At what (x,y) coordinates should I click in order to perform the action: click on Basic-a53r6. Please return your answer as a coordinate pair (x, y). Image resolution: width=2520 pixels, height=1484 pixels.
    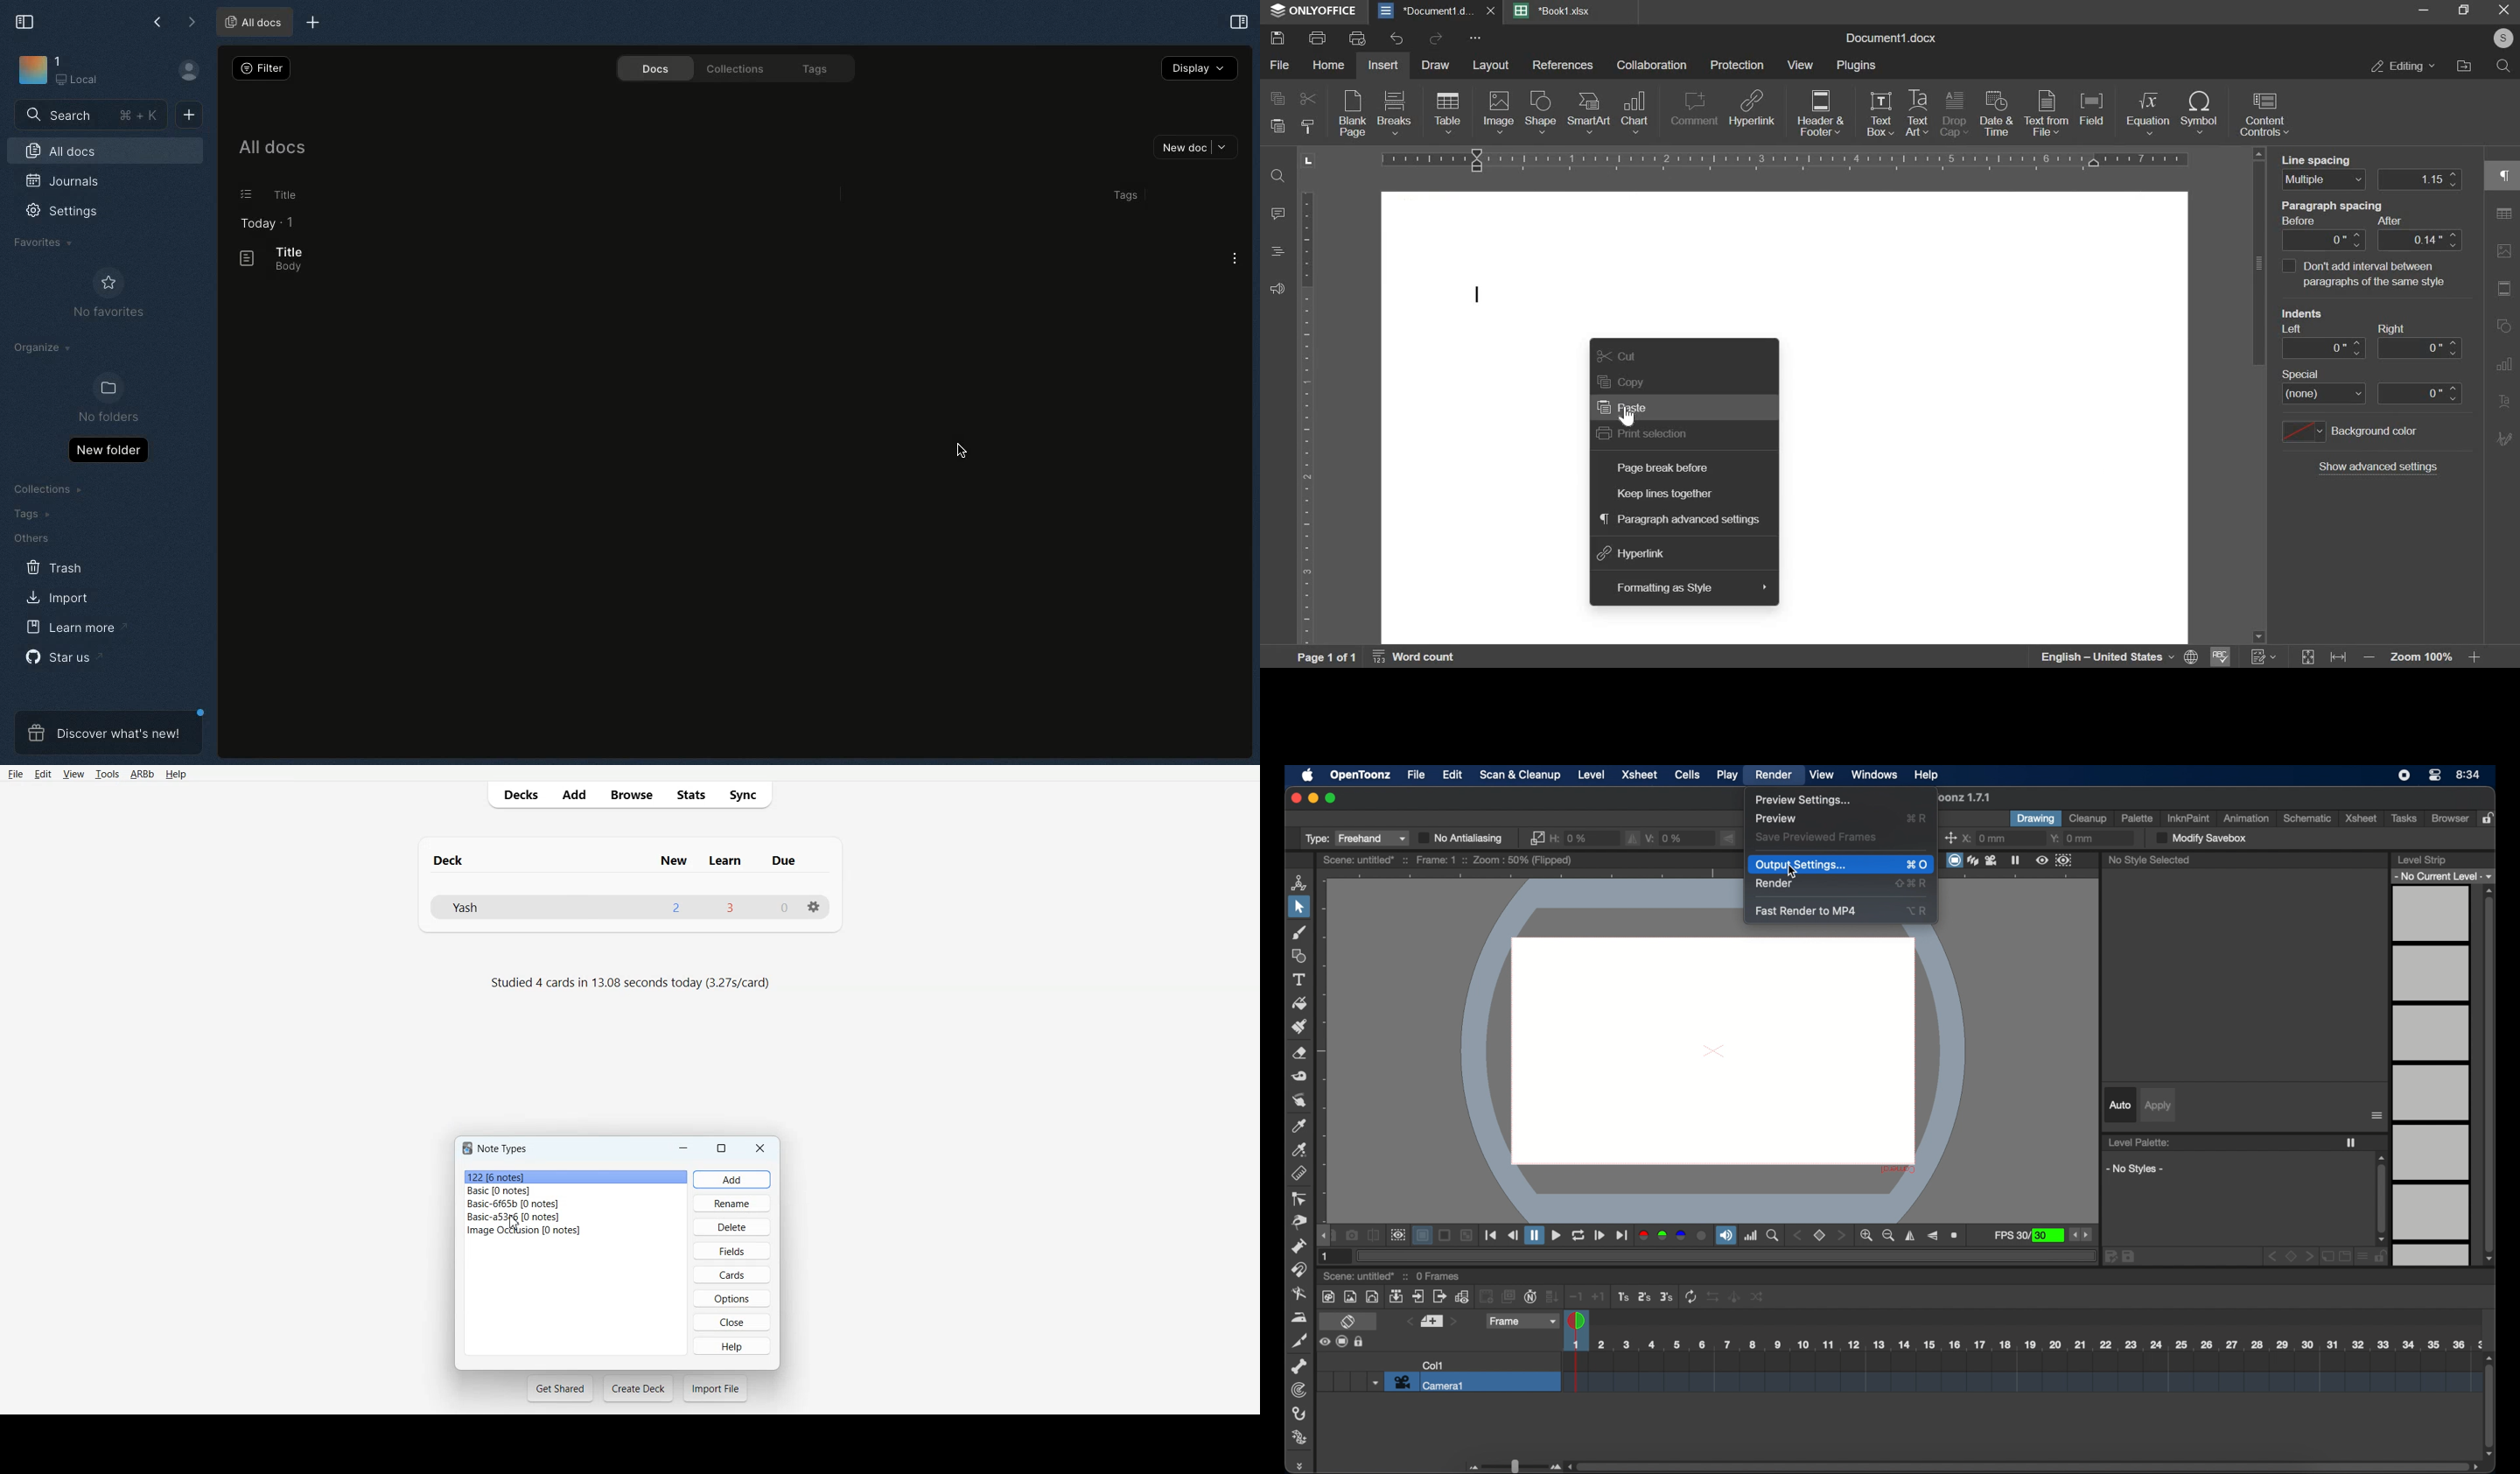
    Looking at the image, I should click on (576, 1217).